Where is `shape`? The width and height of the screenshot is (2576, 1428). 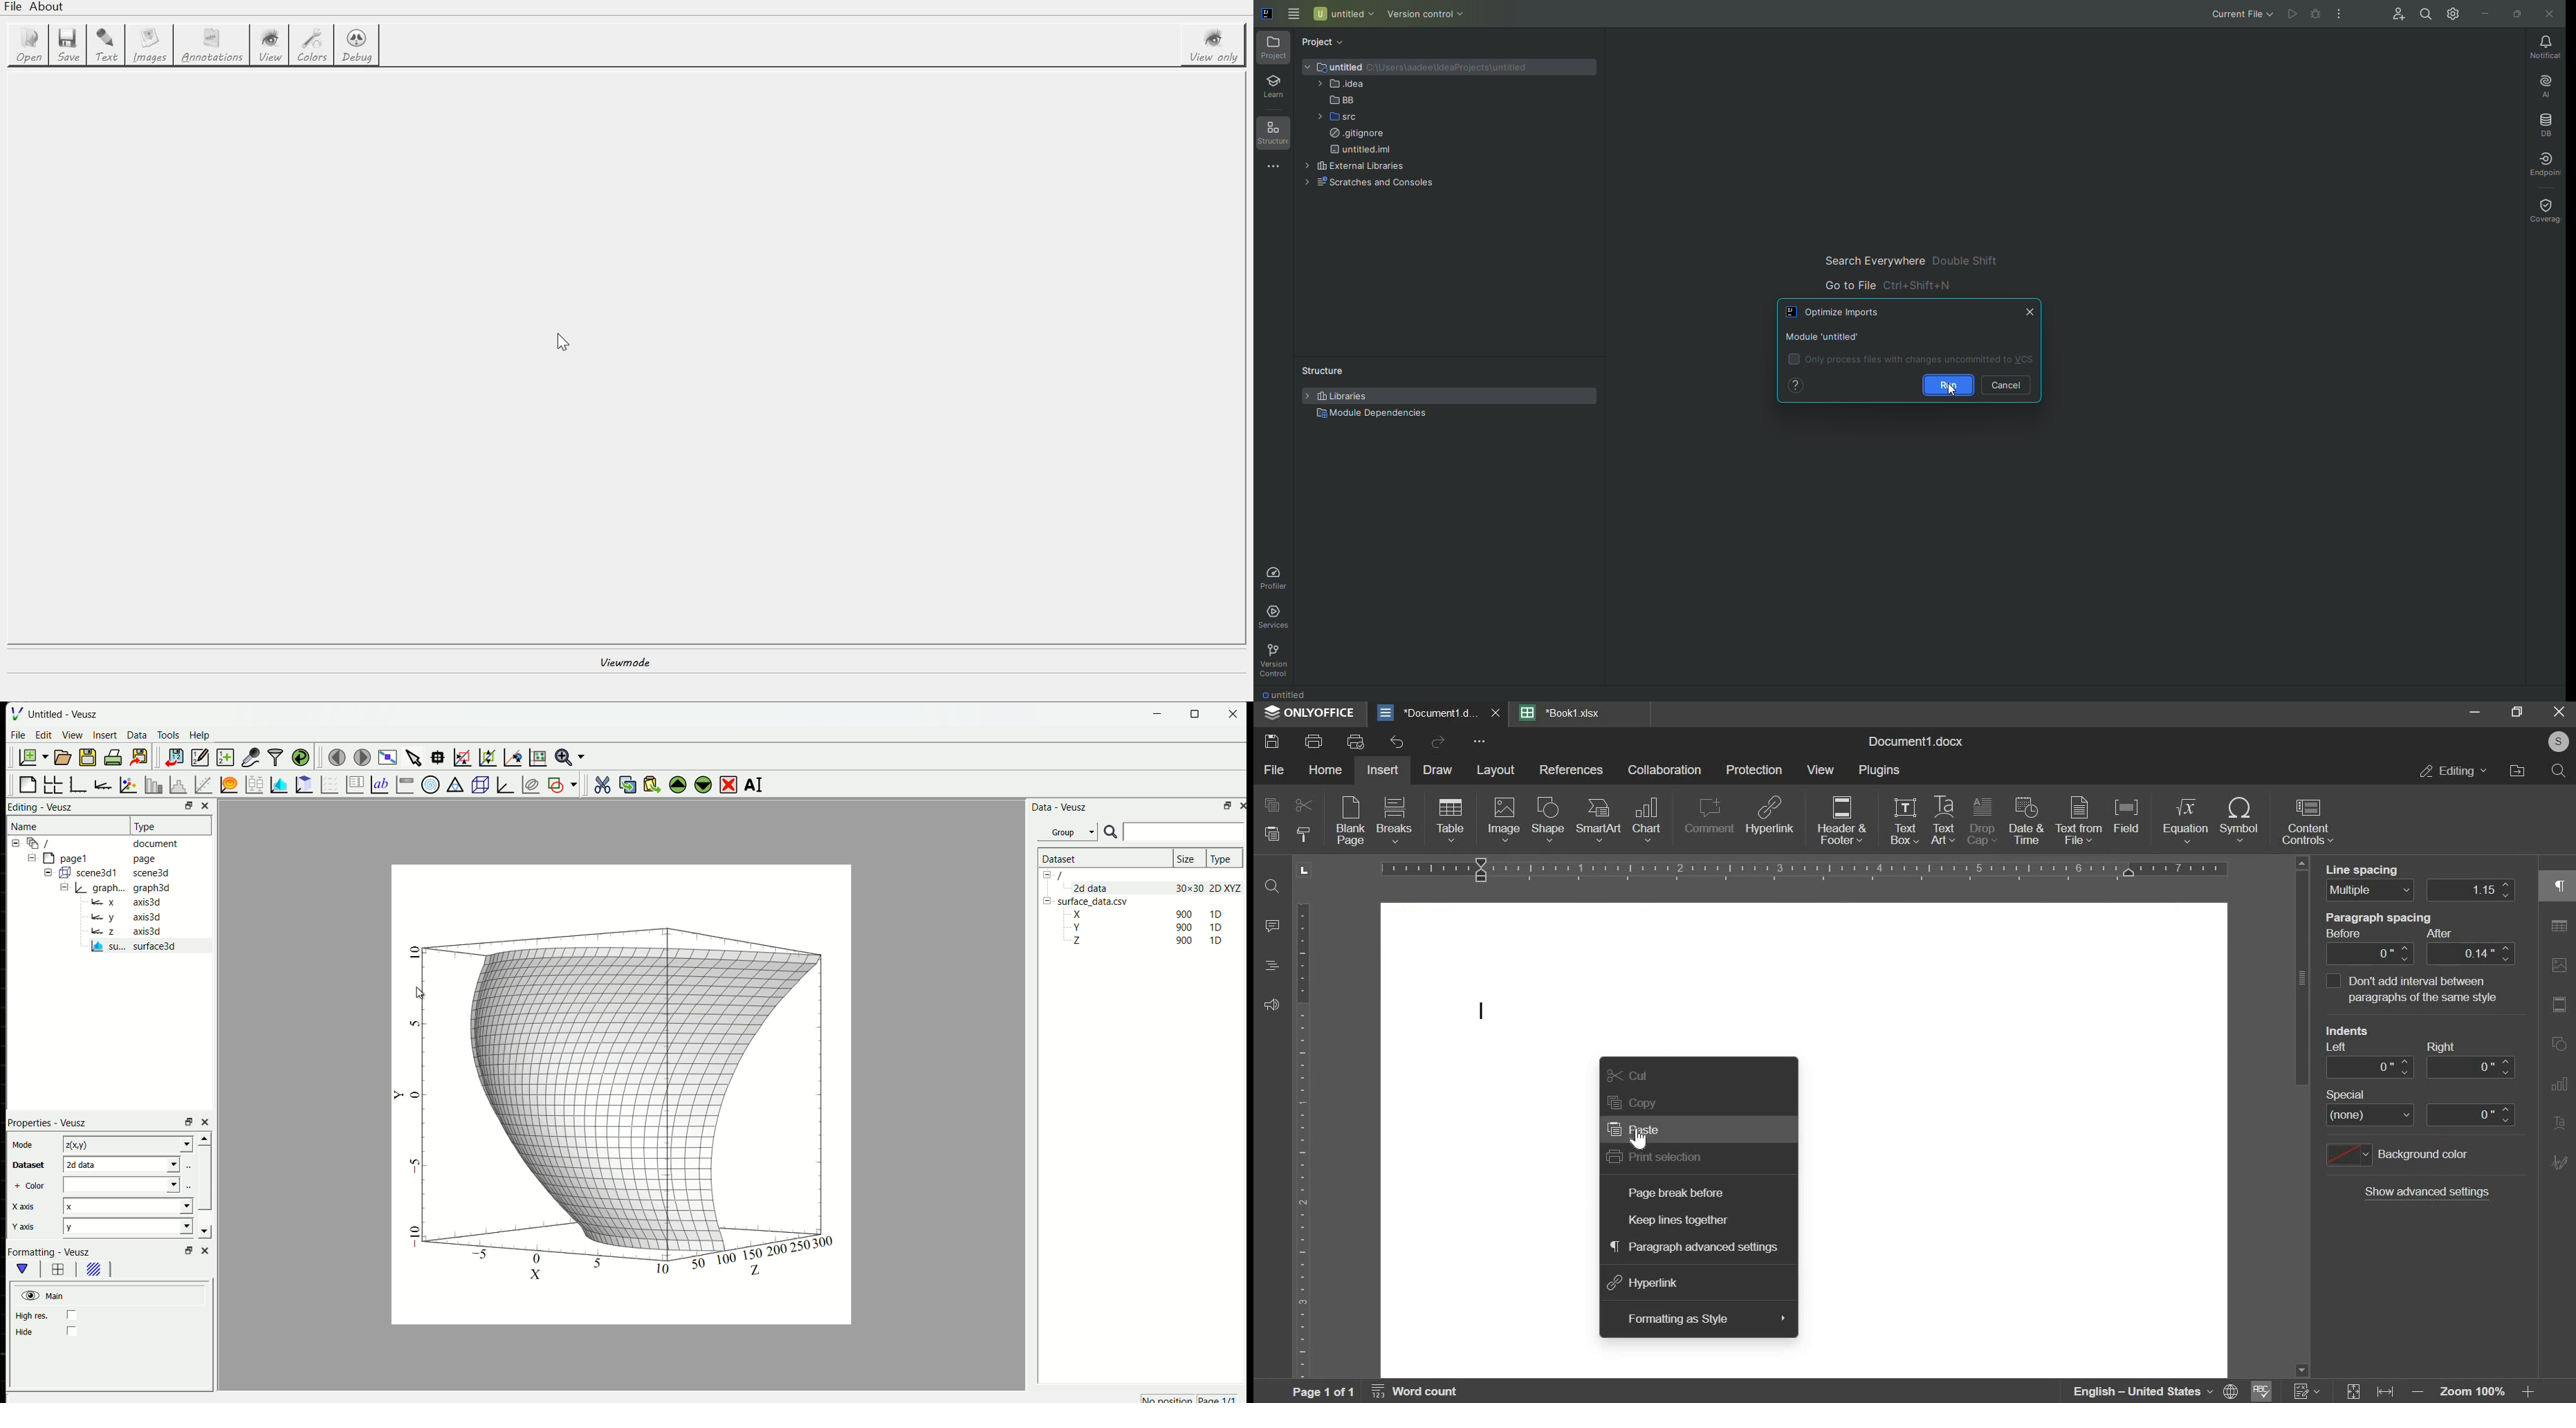
shape is located at coordinates (1547, 820).